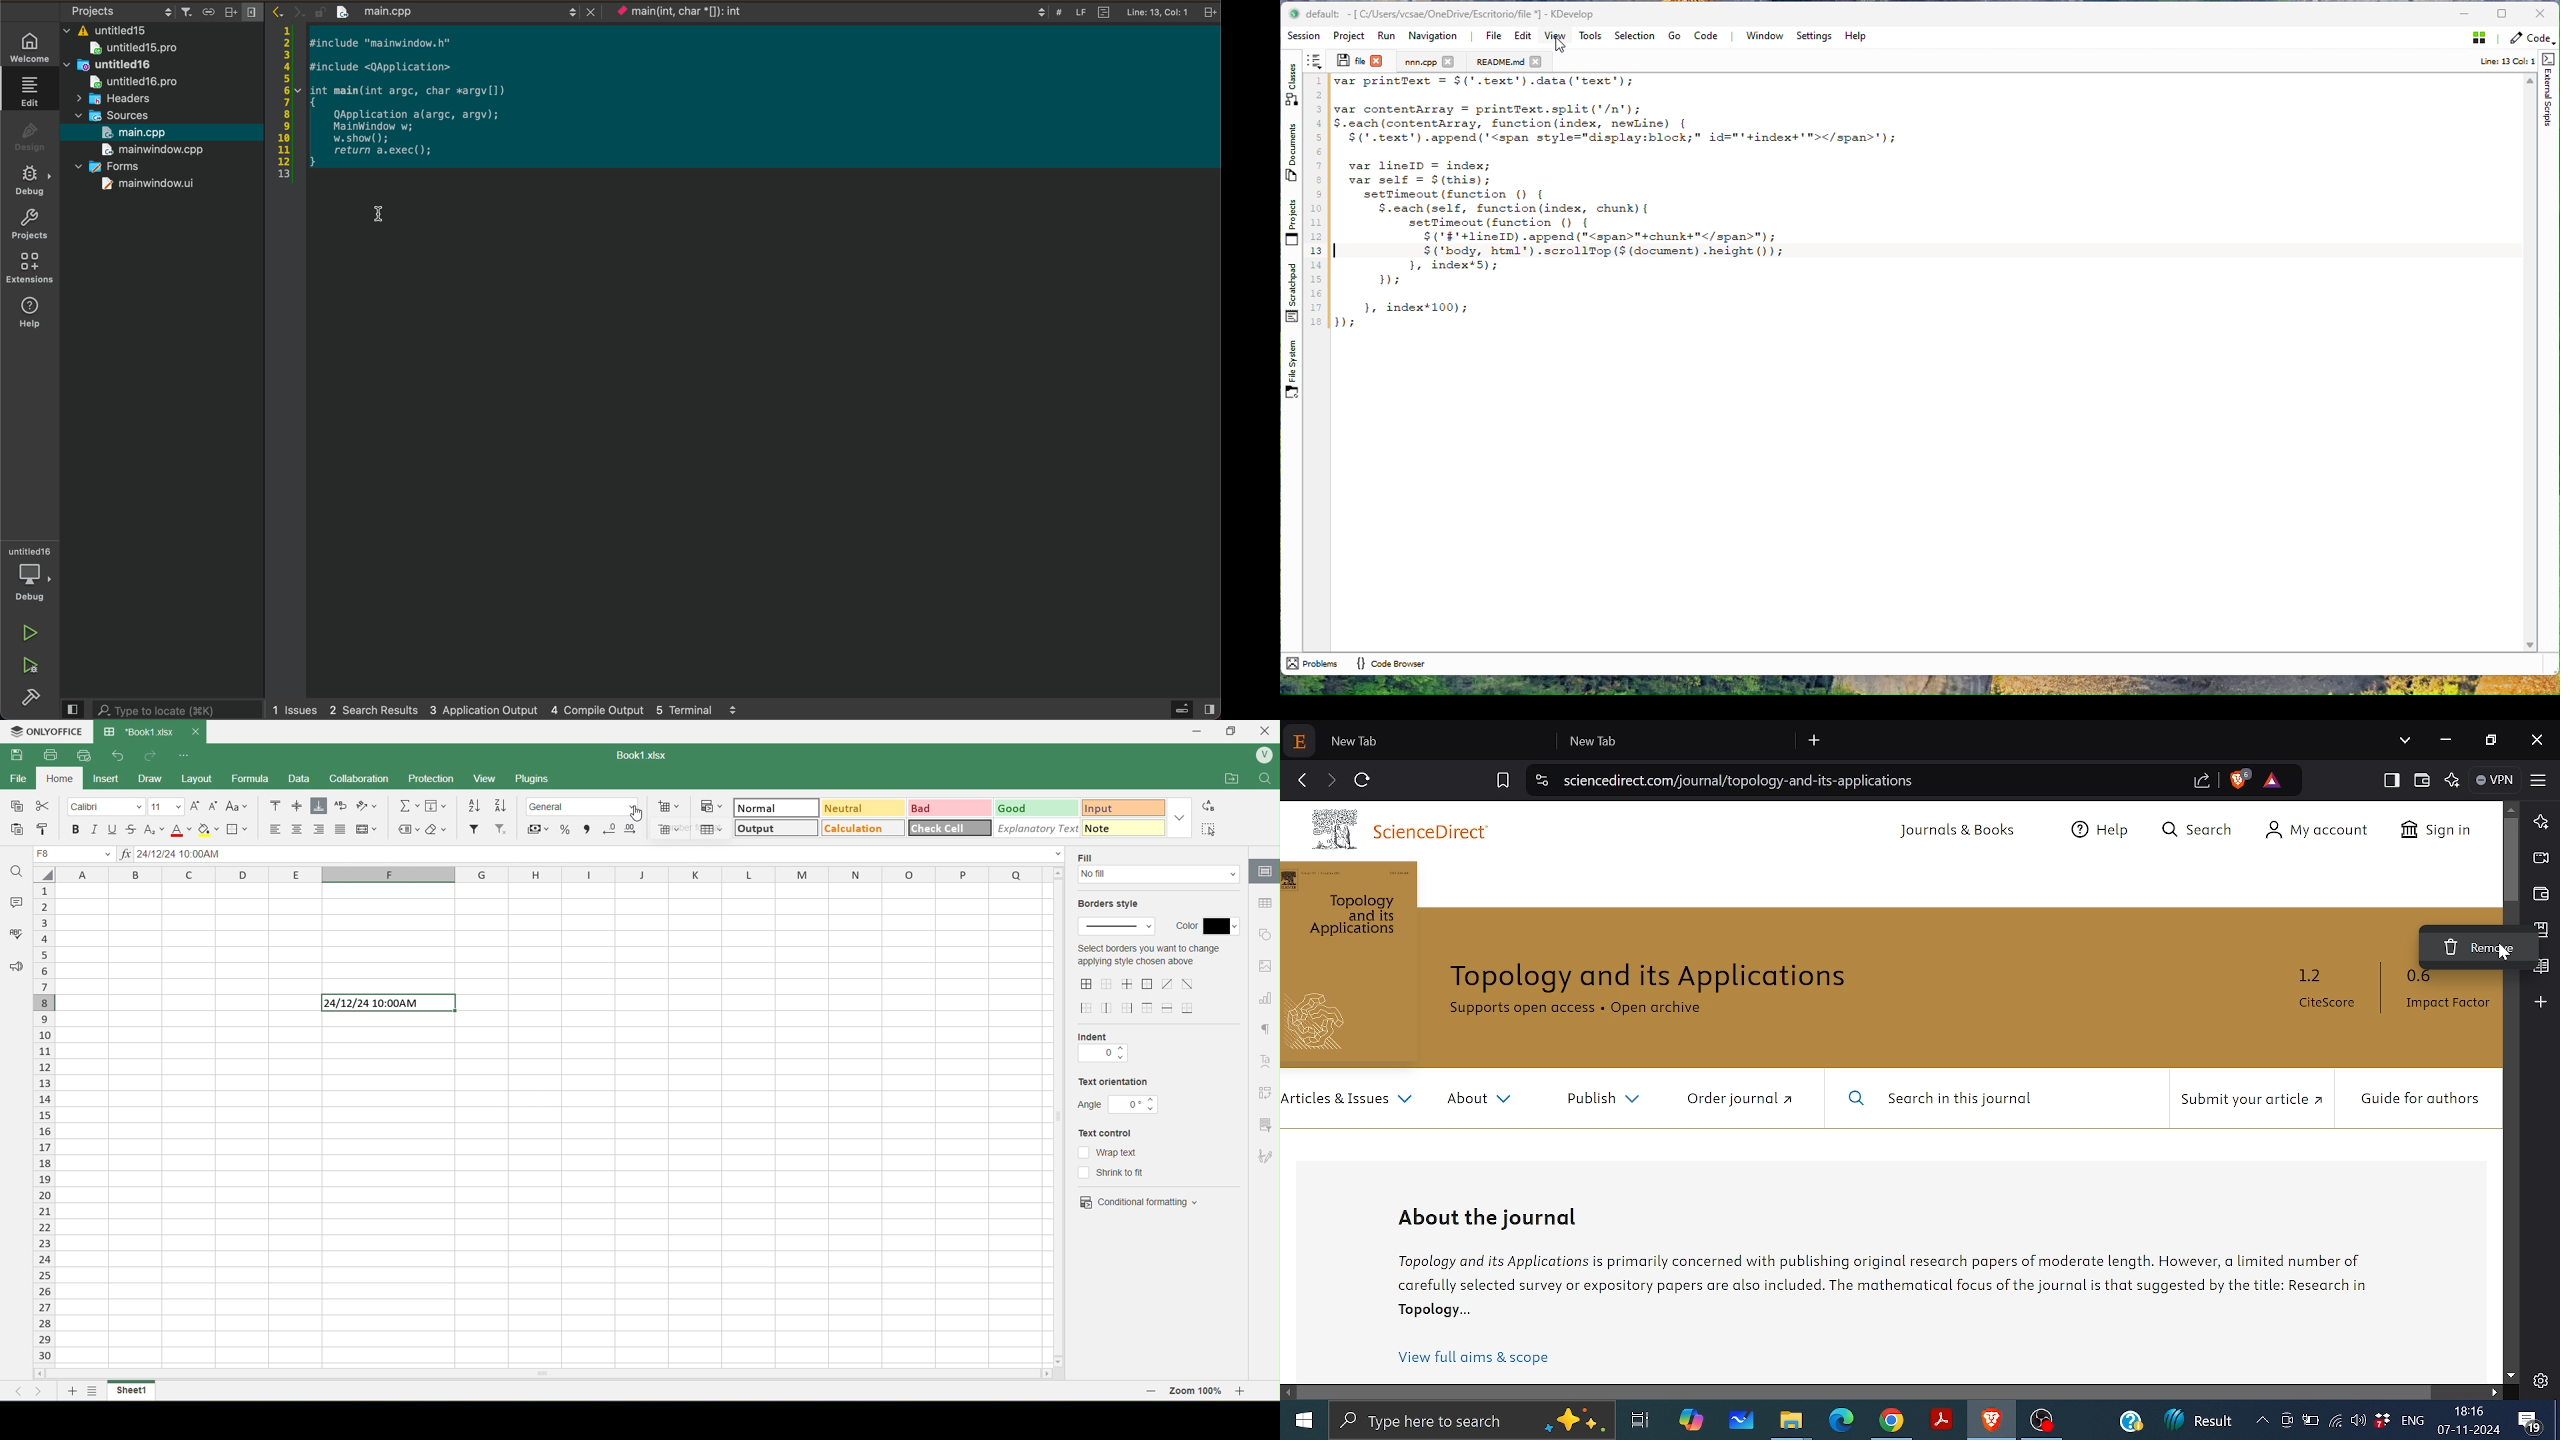 The image size is (2576, 1456). Describe the element at coordinates (166, 805) in the screenshot. I see `Font Size` at that location.